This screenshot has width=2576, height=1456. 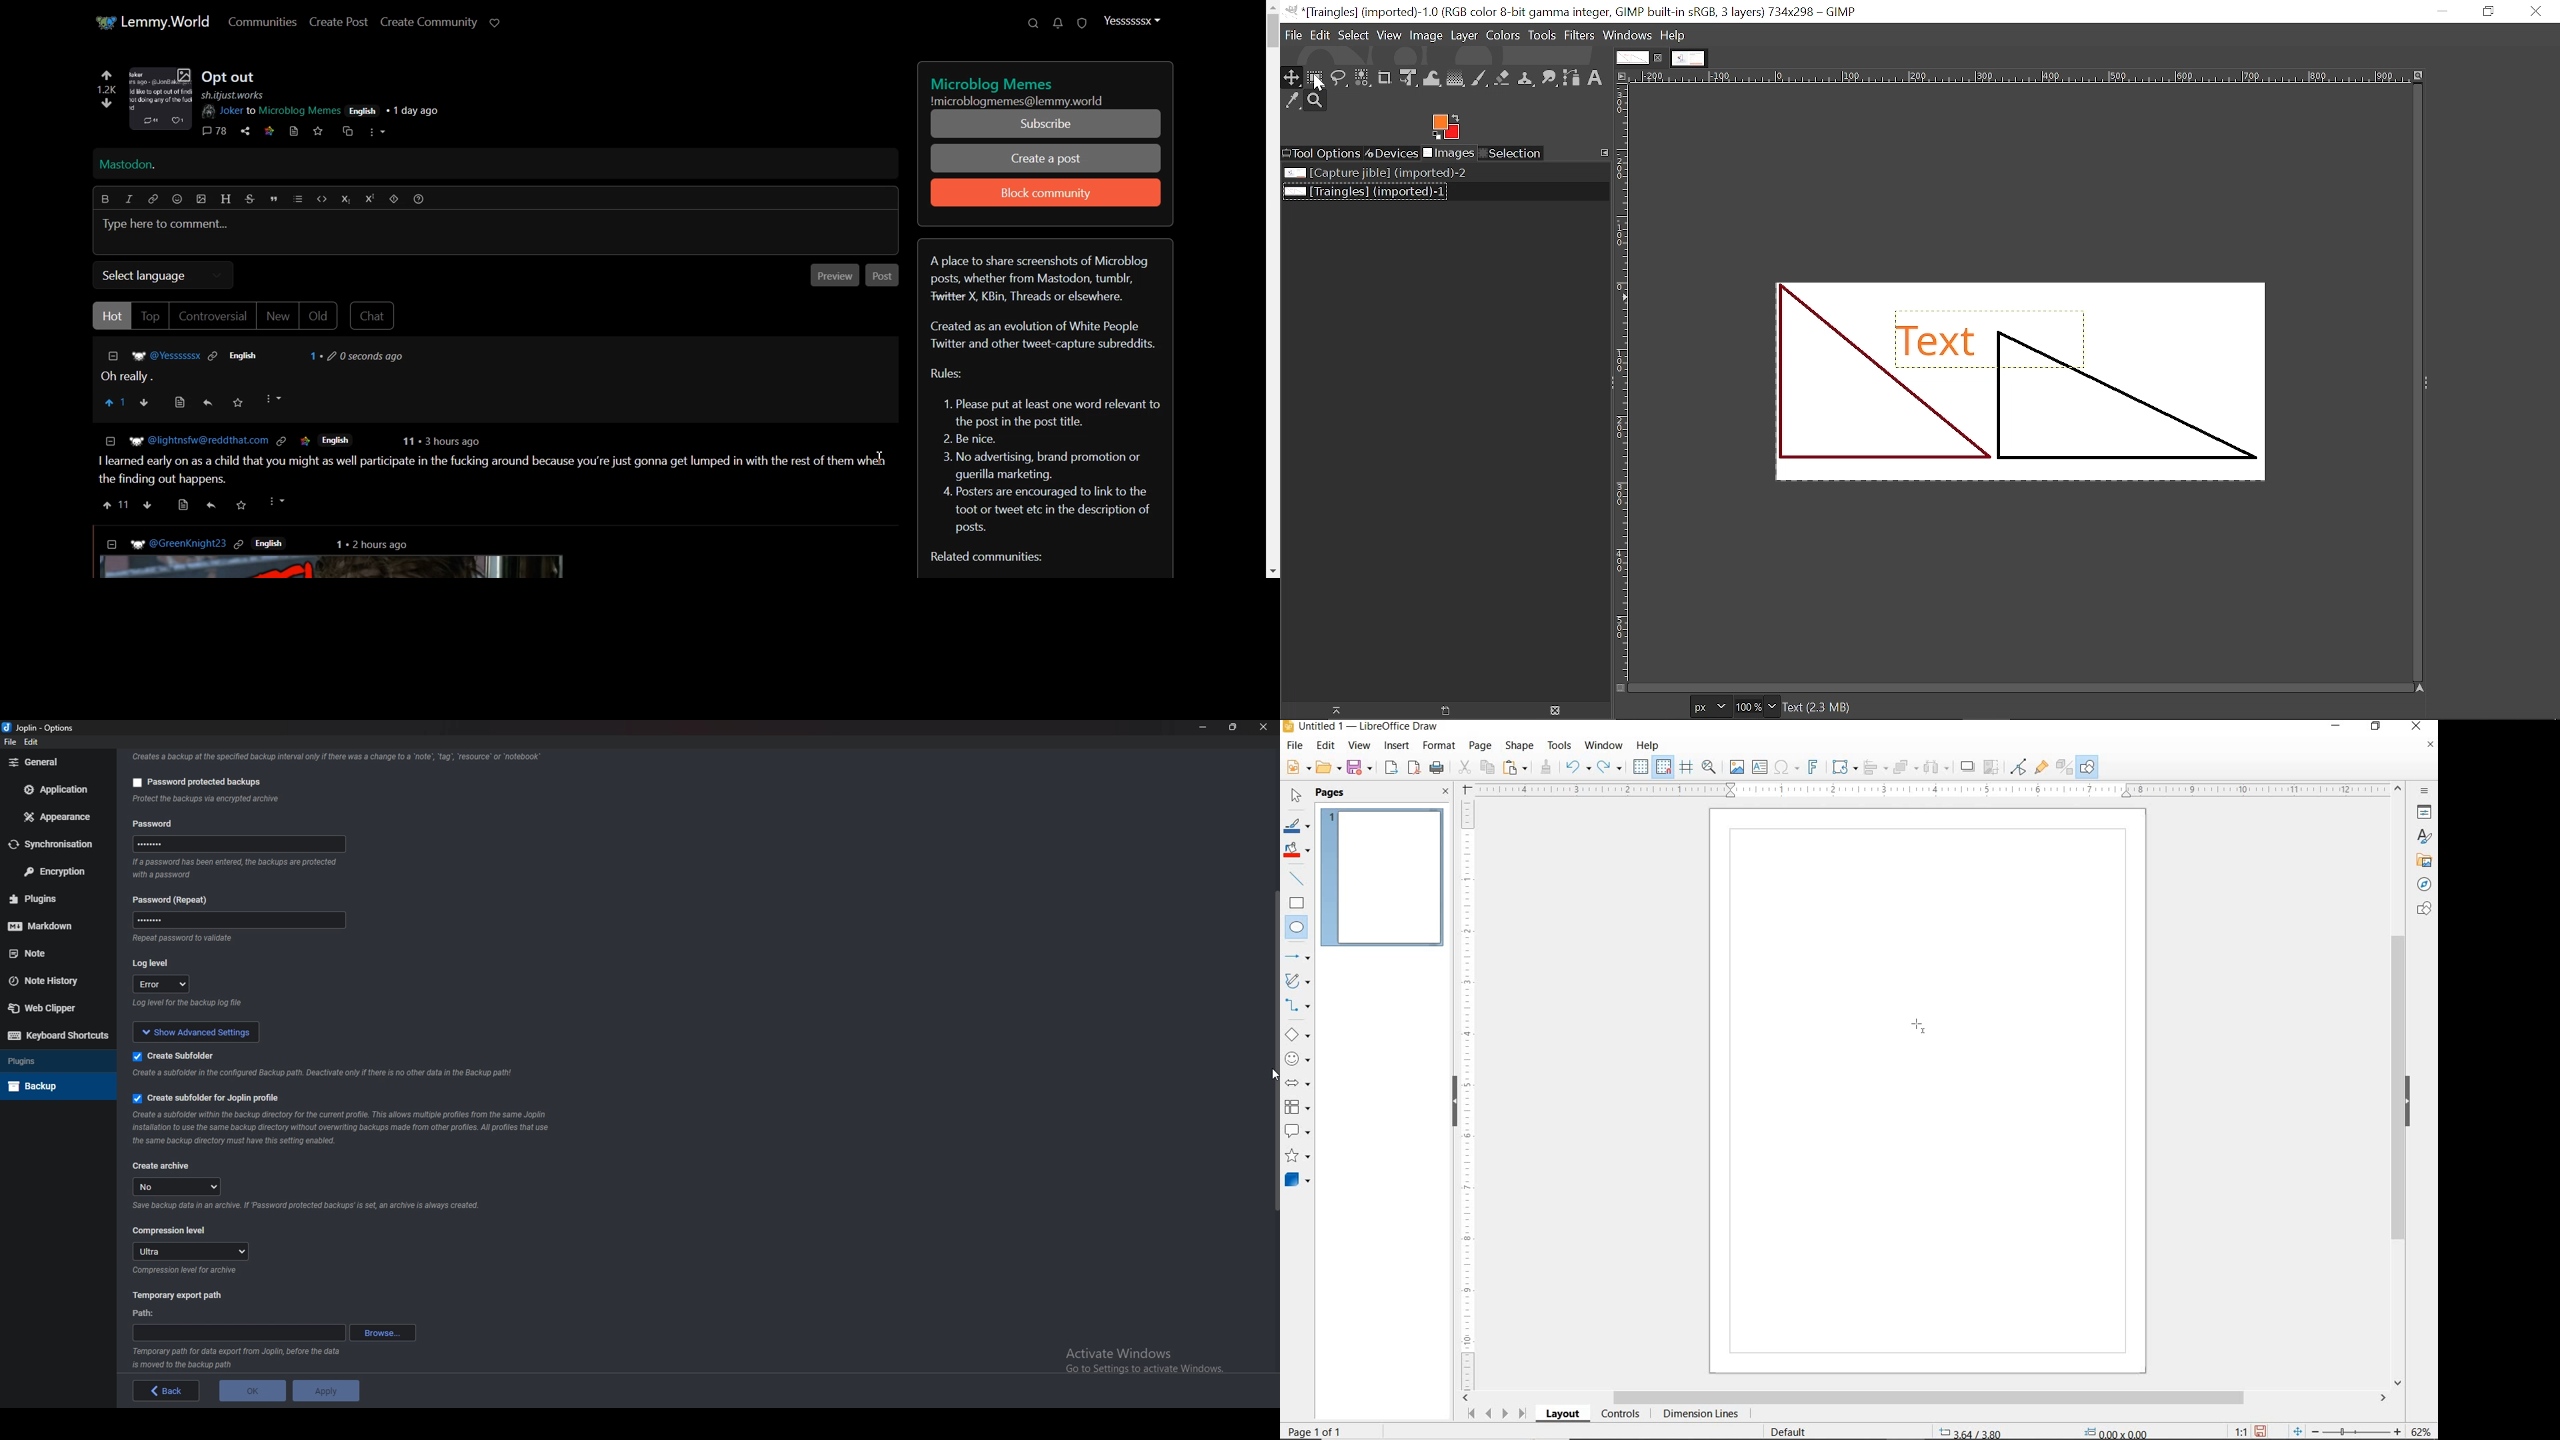 What do you see at coordinates (1793, 1430) in the screenshot?
I see `DEFAULT` at bounding box center [1793, 1430].